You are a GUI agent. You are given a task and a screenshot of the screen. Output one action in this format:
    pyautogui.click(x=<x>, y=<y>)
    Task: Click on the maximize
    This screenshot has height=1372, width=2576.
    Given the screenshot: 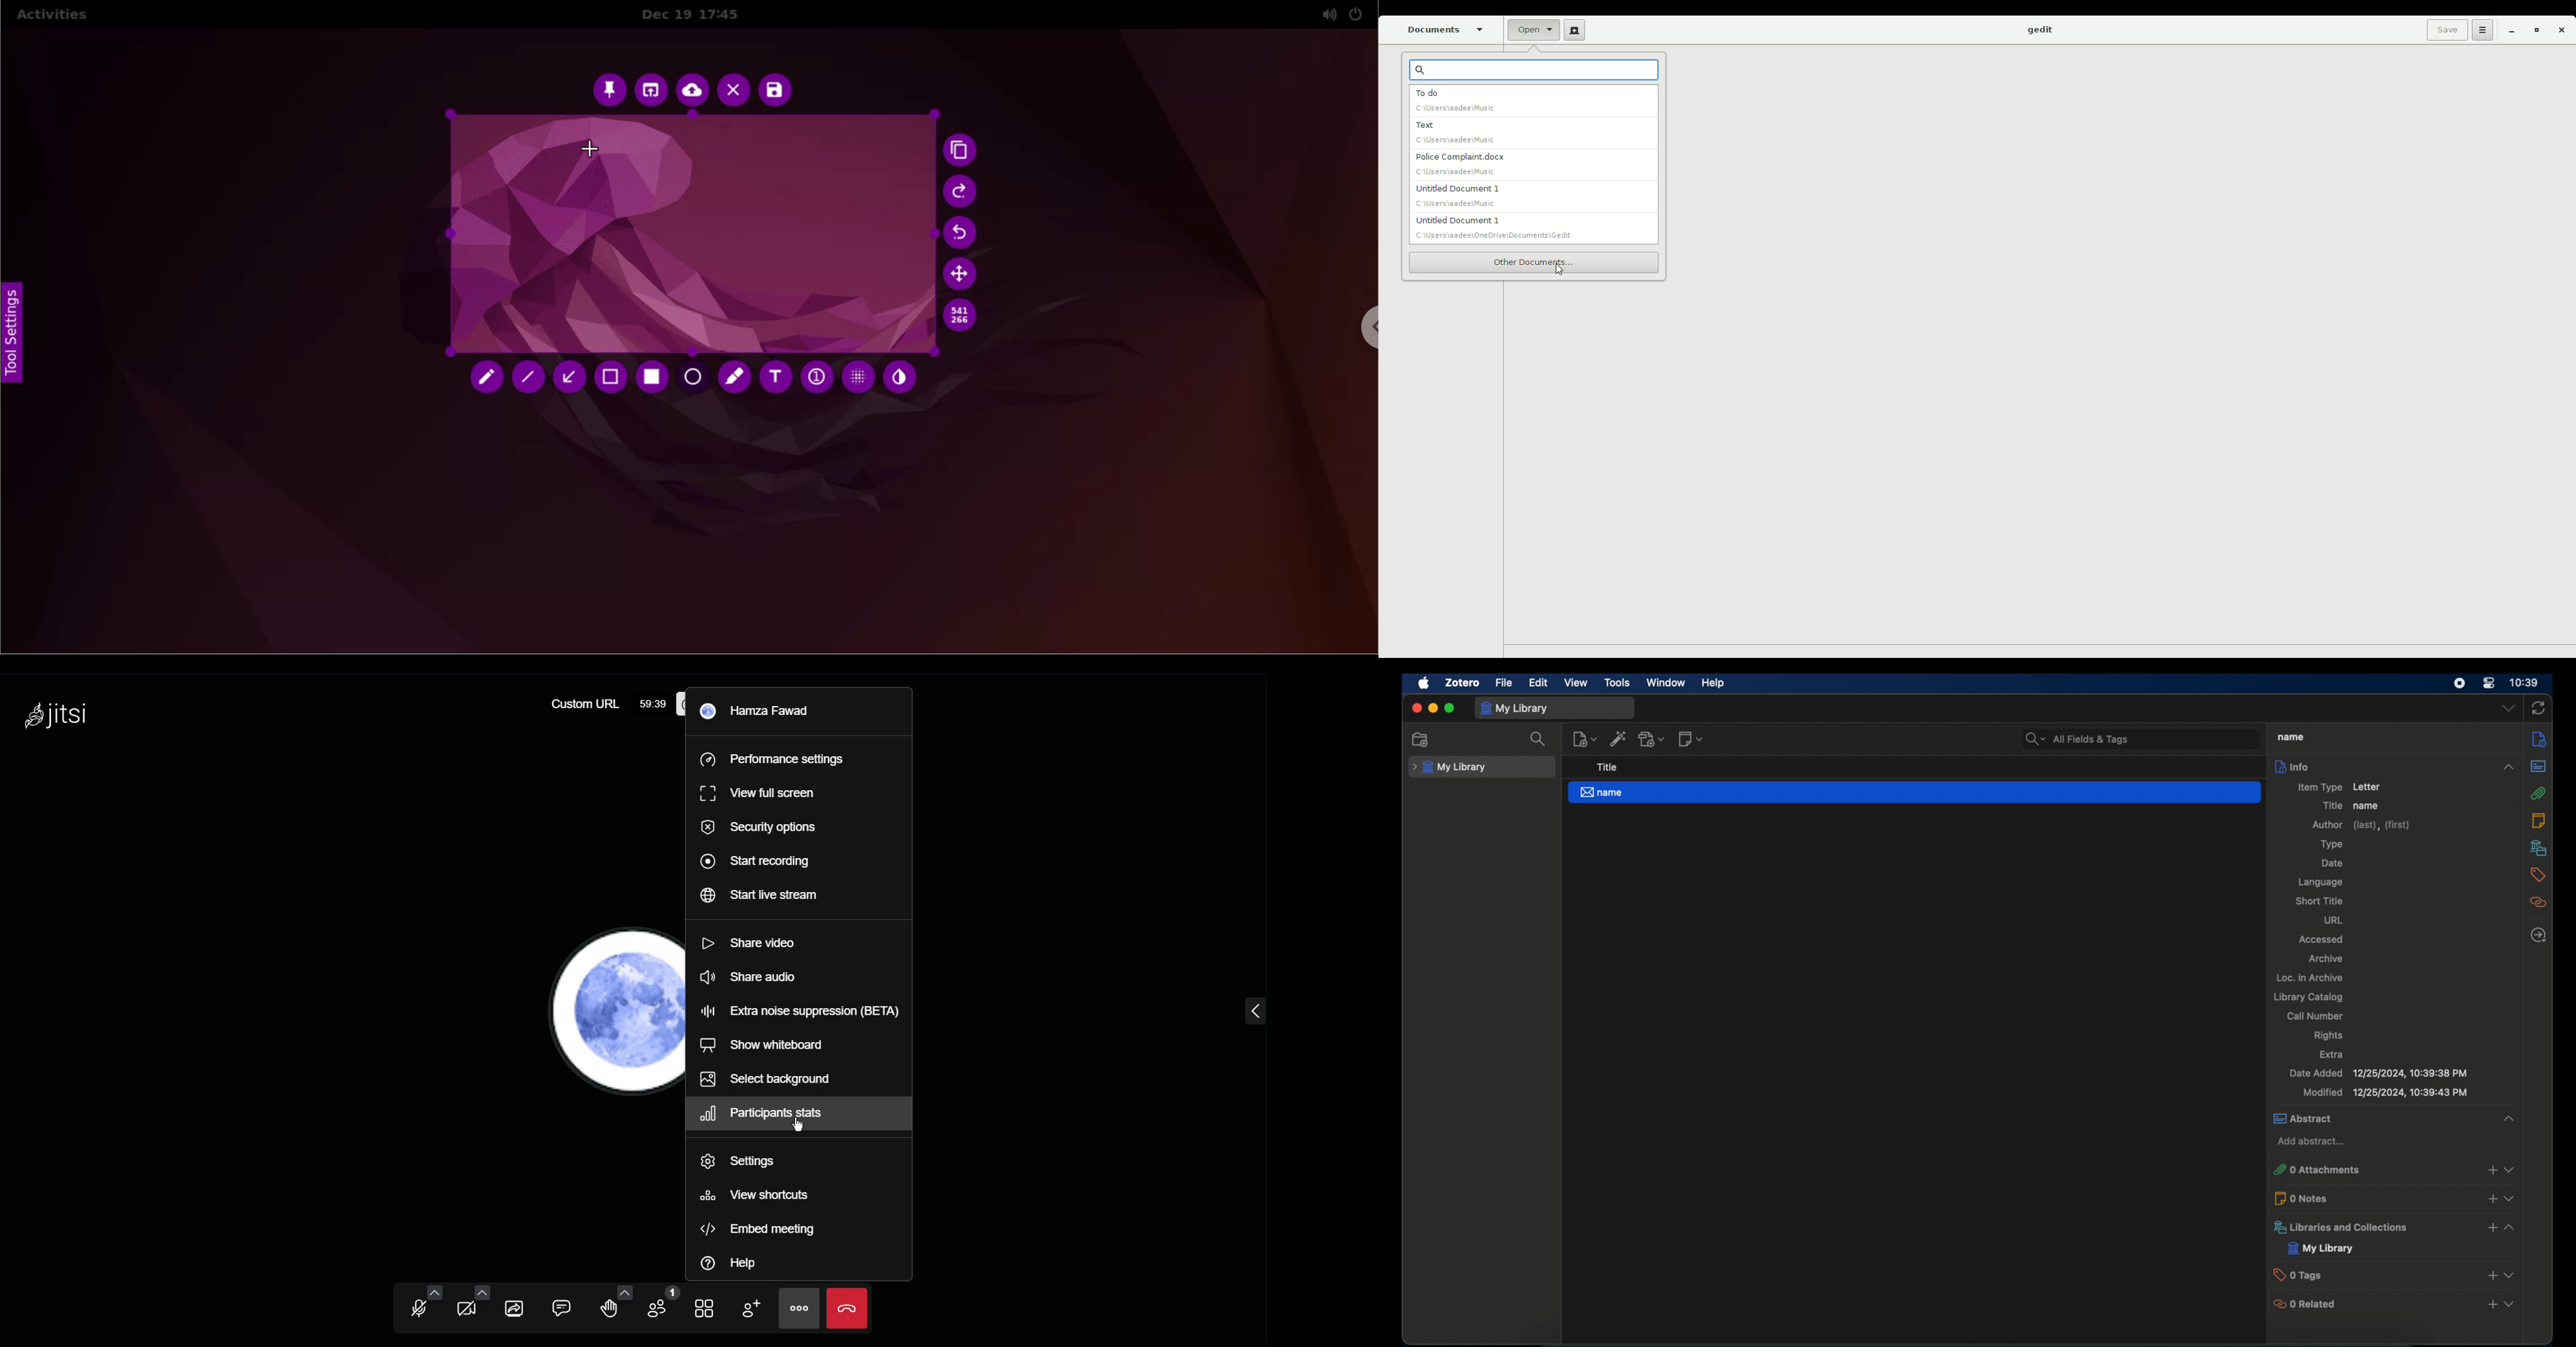 What is the action you would take?
    pyautogui.click(x=1450, y=708)
    